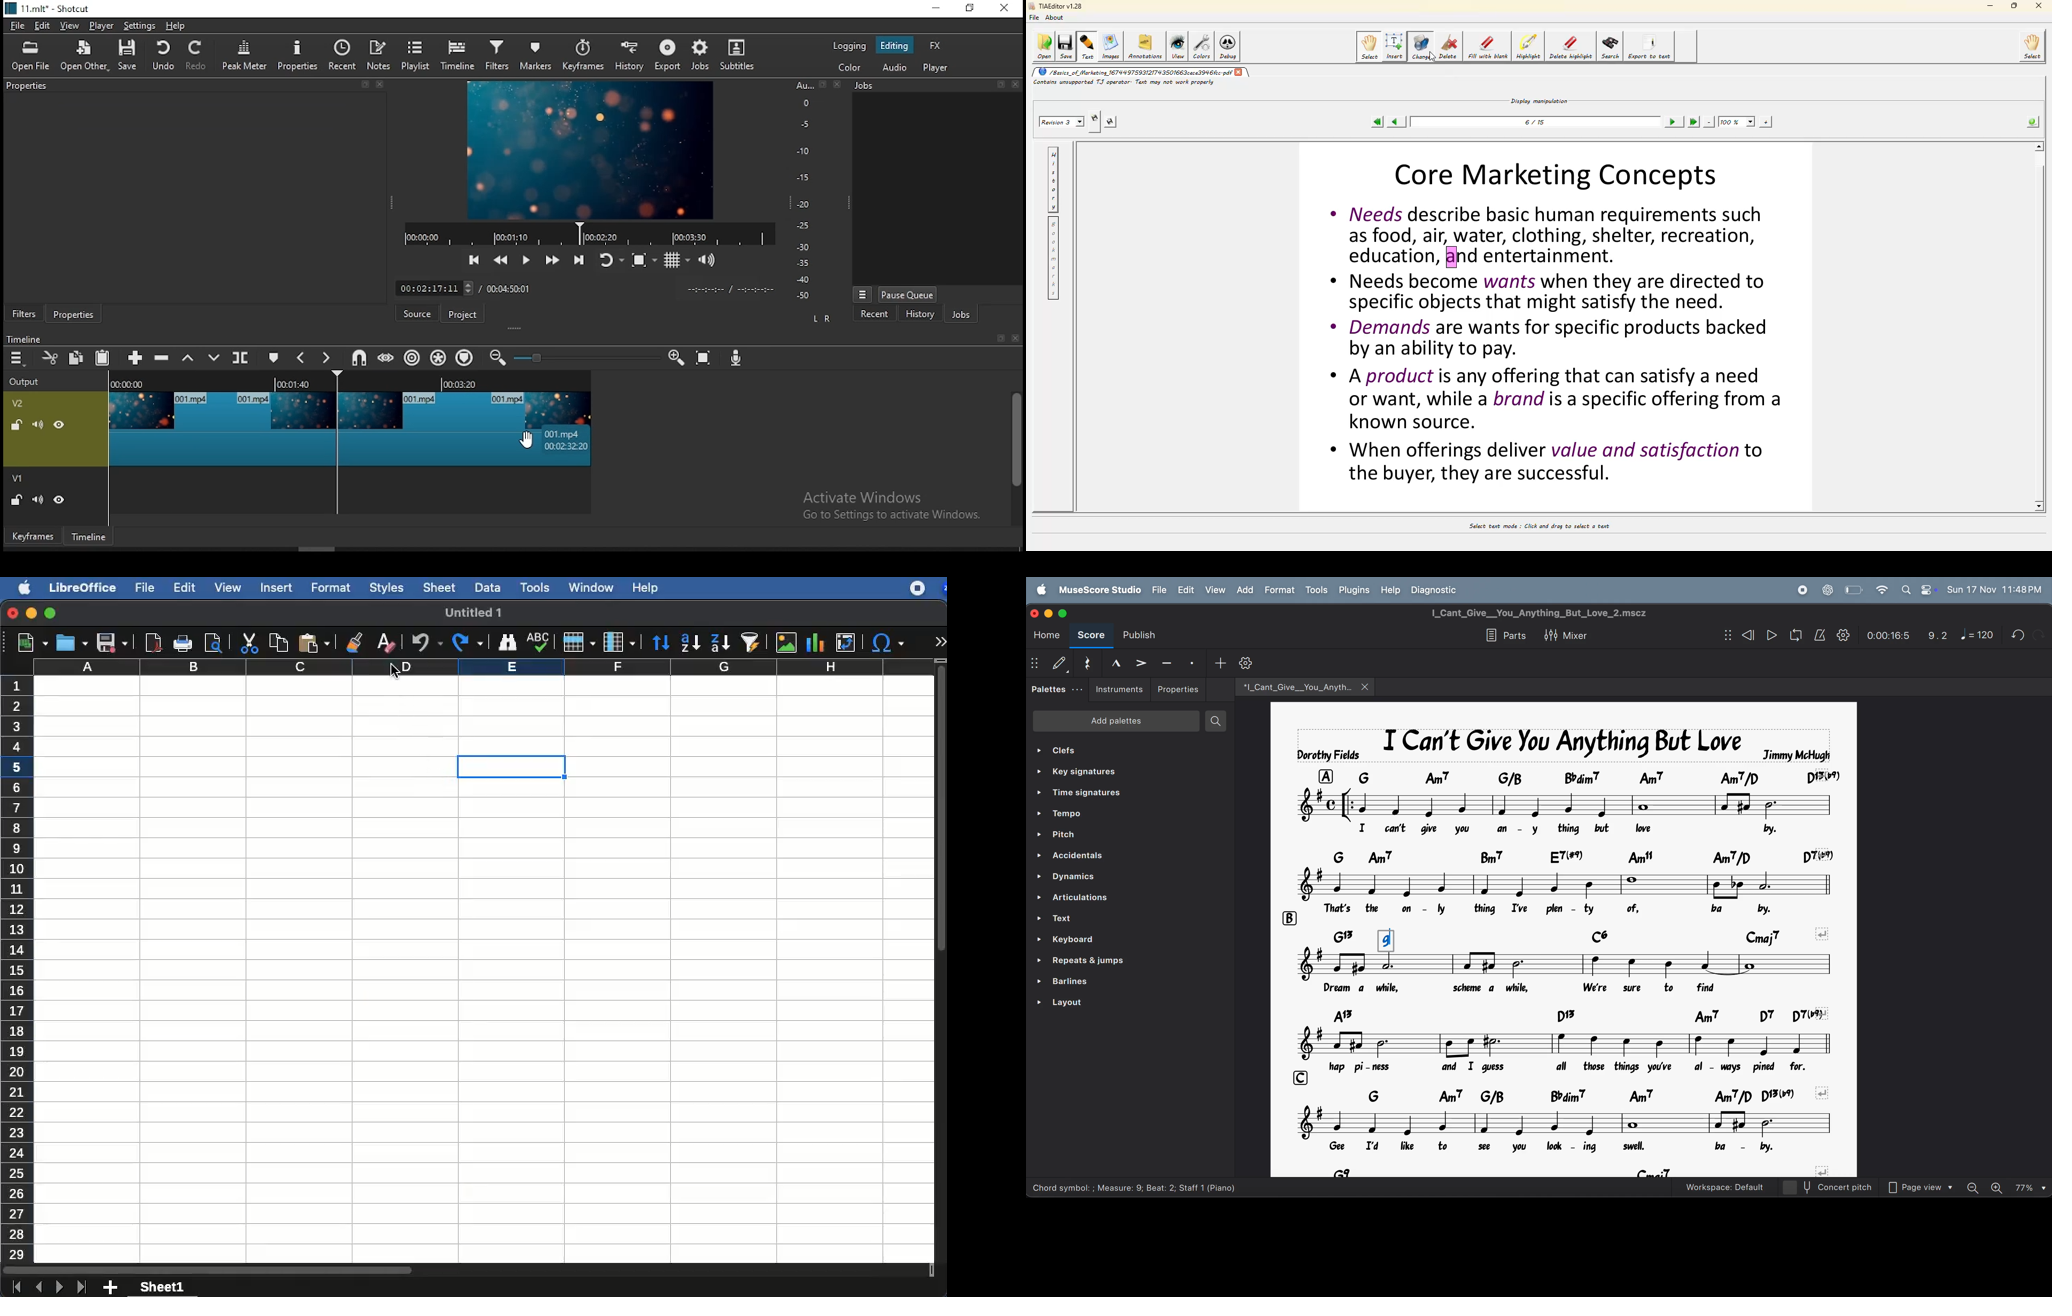 Image resolution: width=2072 pixels, height=1316 pixels. Describe the element at coordinates (438, 357) in the screenshot. I see `ripple all tracks` at that location.